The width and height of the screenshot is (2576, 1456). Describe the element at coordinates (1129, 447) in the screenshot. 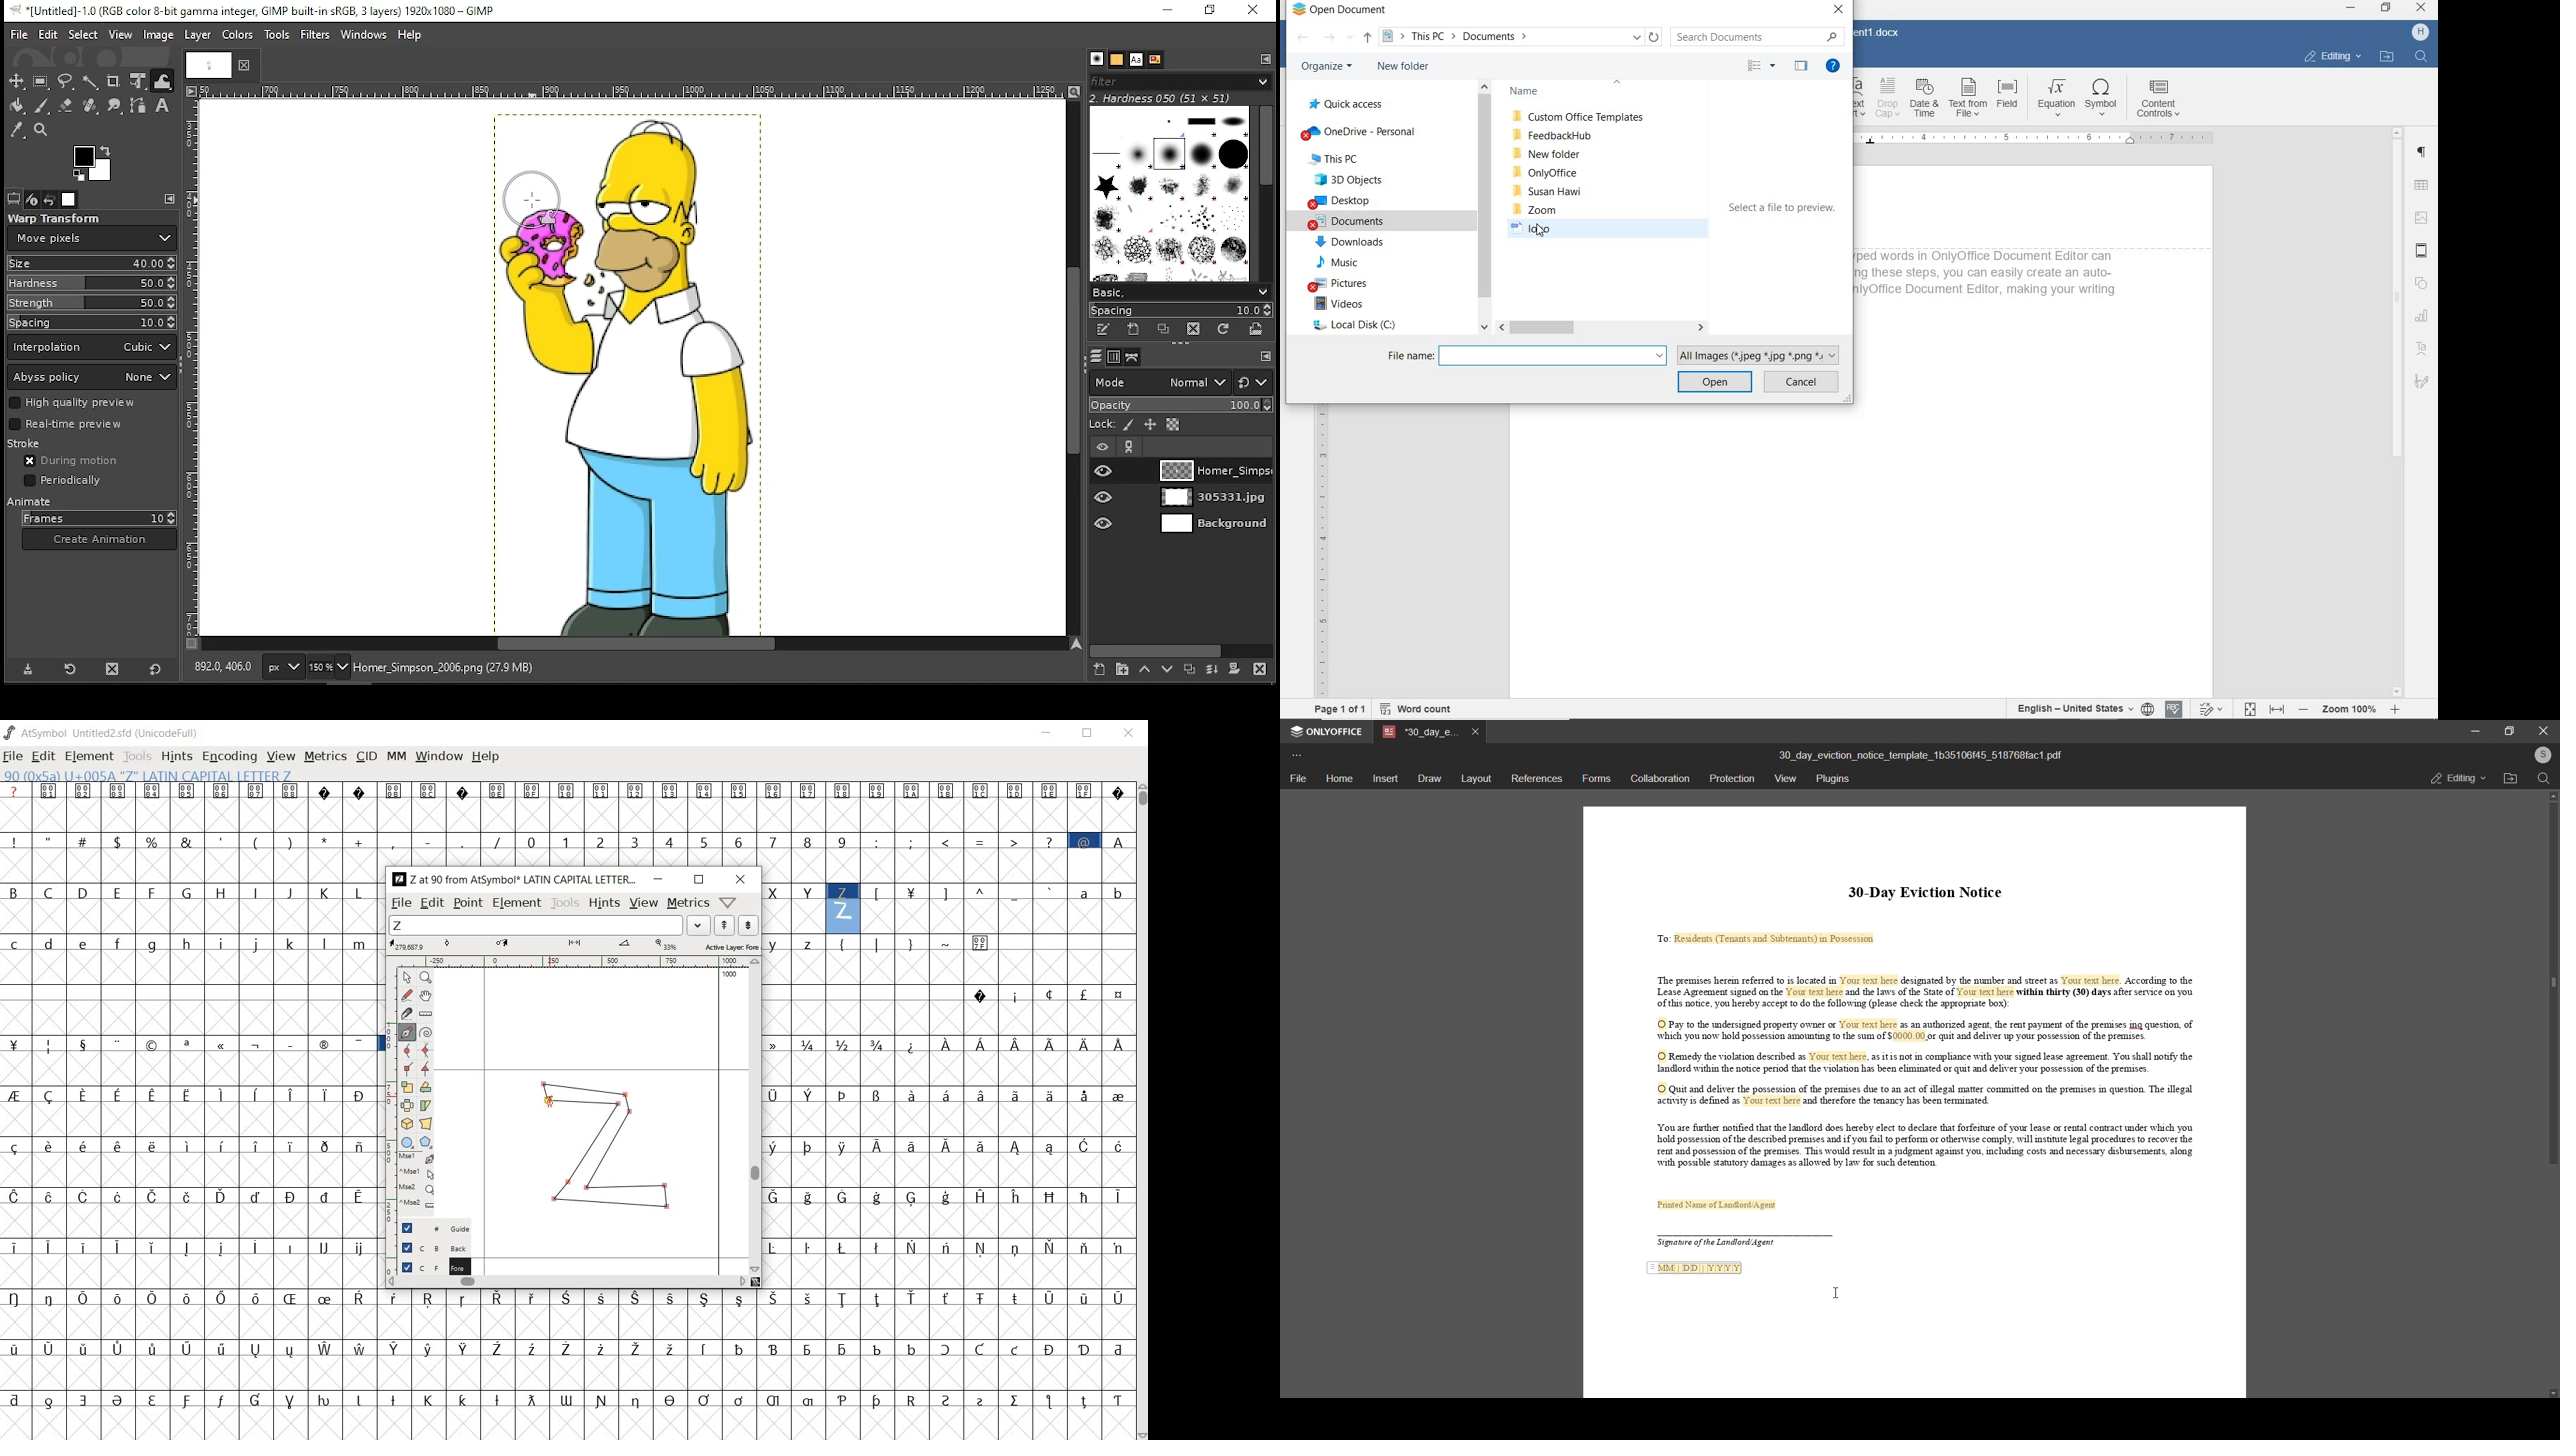

I see `link` at that location.